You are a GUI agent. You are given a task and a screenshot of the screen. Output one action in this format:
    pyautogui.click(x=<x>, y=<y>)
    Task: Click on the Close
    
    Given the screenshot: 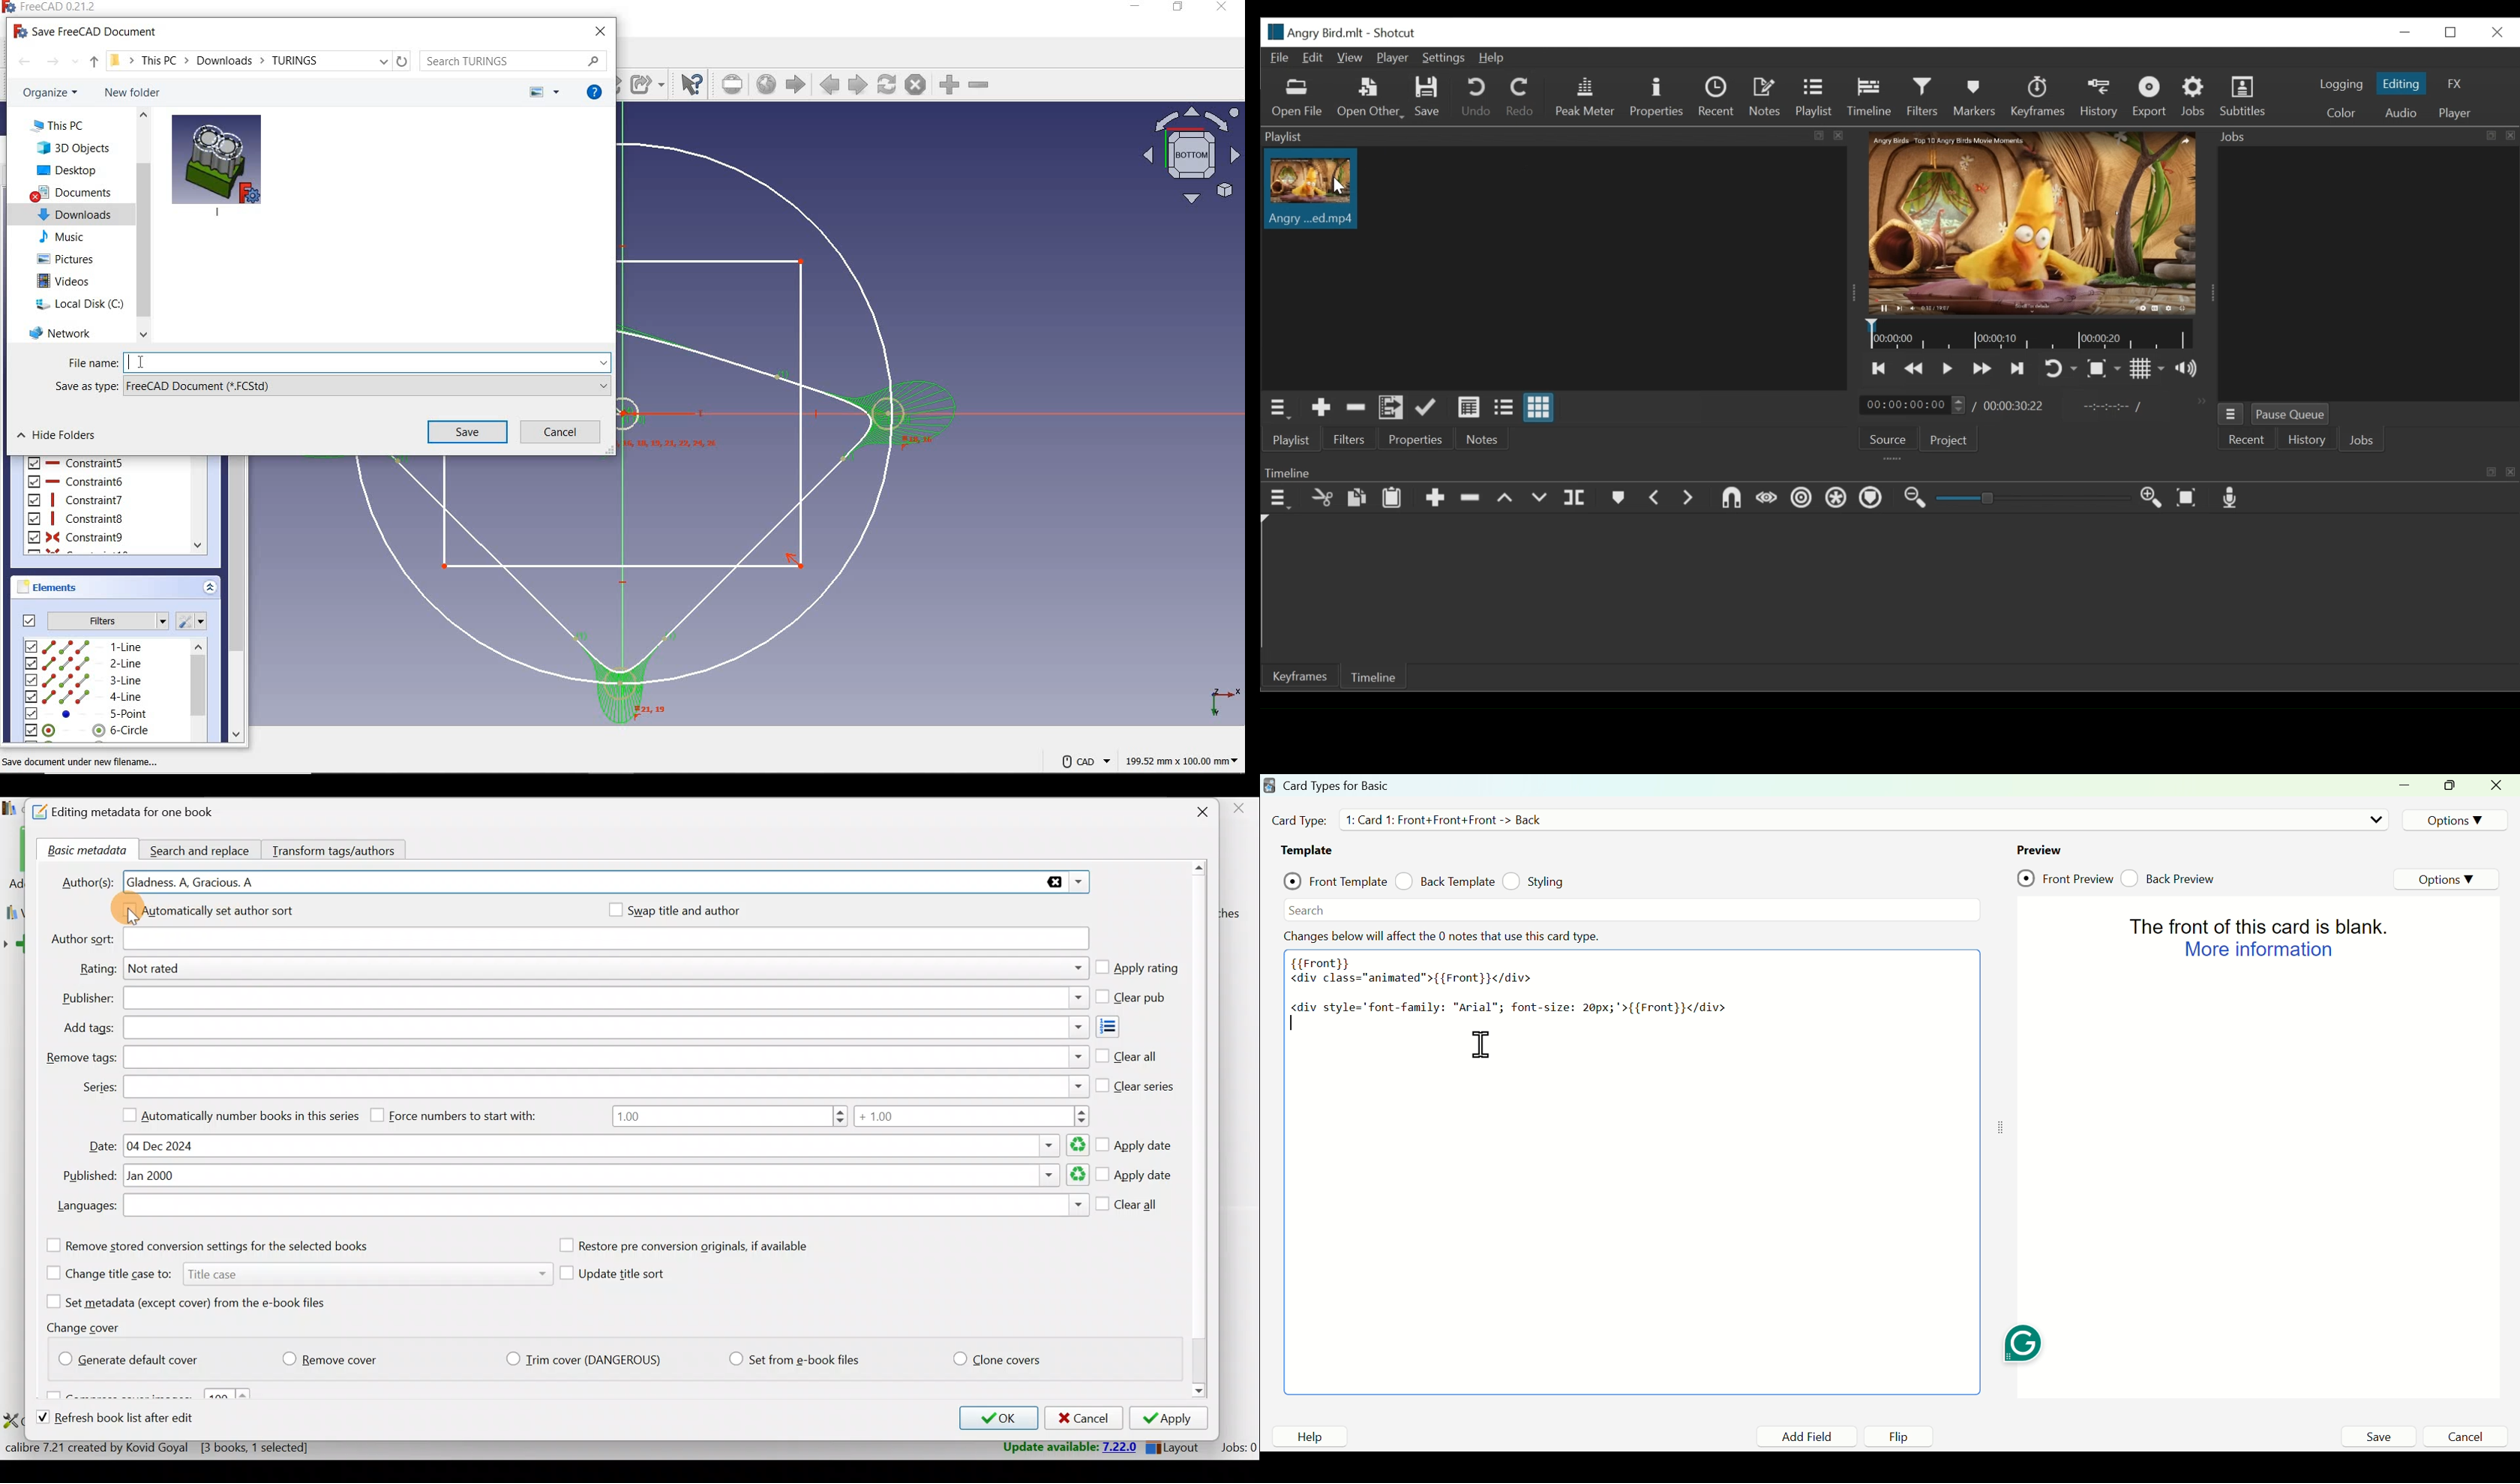 What is the action you would take?
    pyautogui.click(x=2496, y=33)
    